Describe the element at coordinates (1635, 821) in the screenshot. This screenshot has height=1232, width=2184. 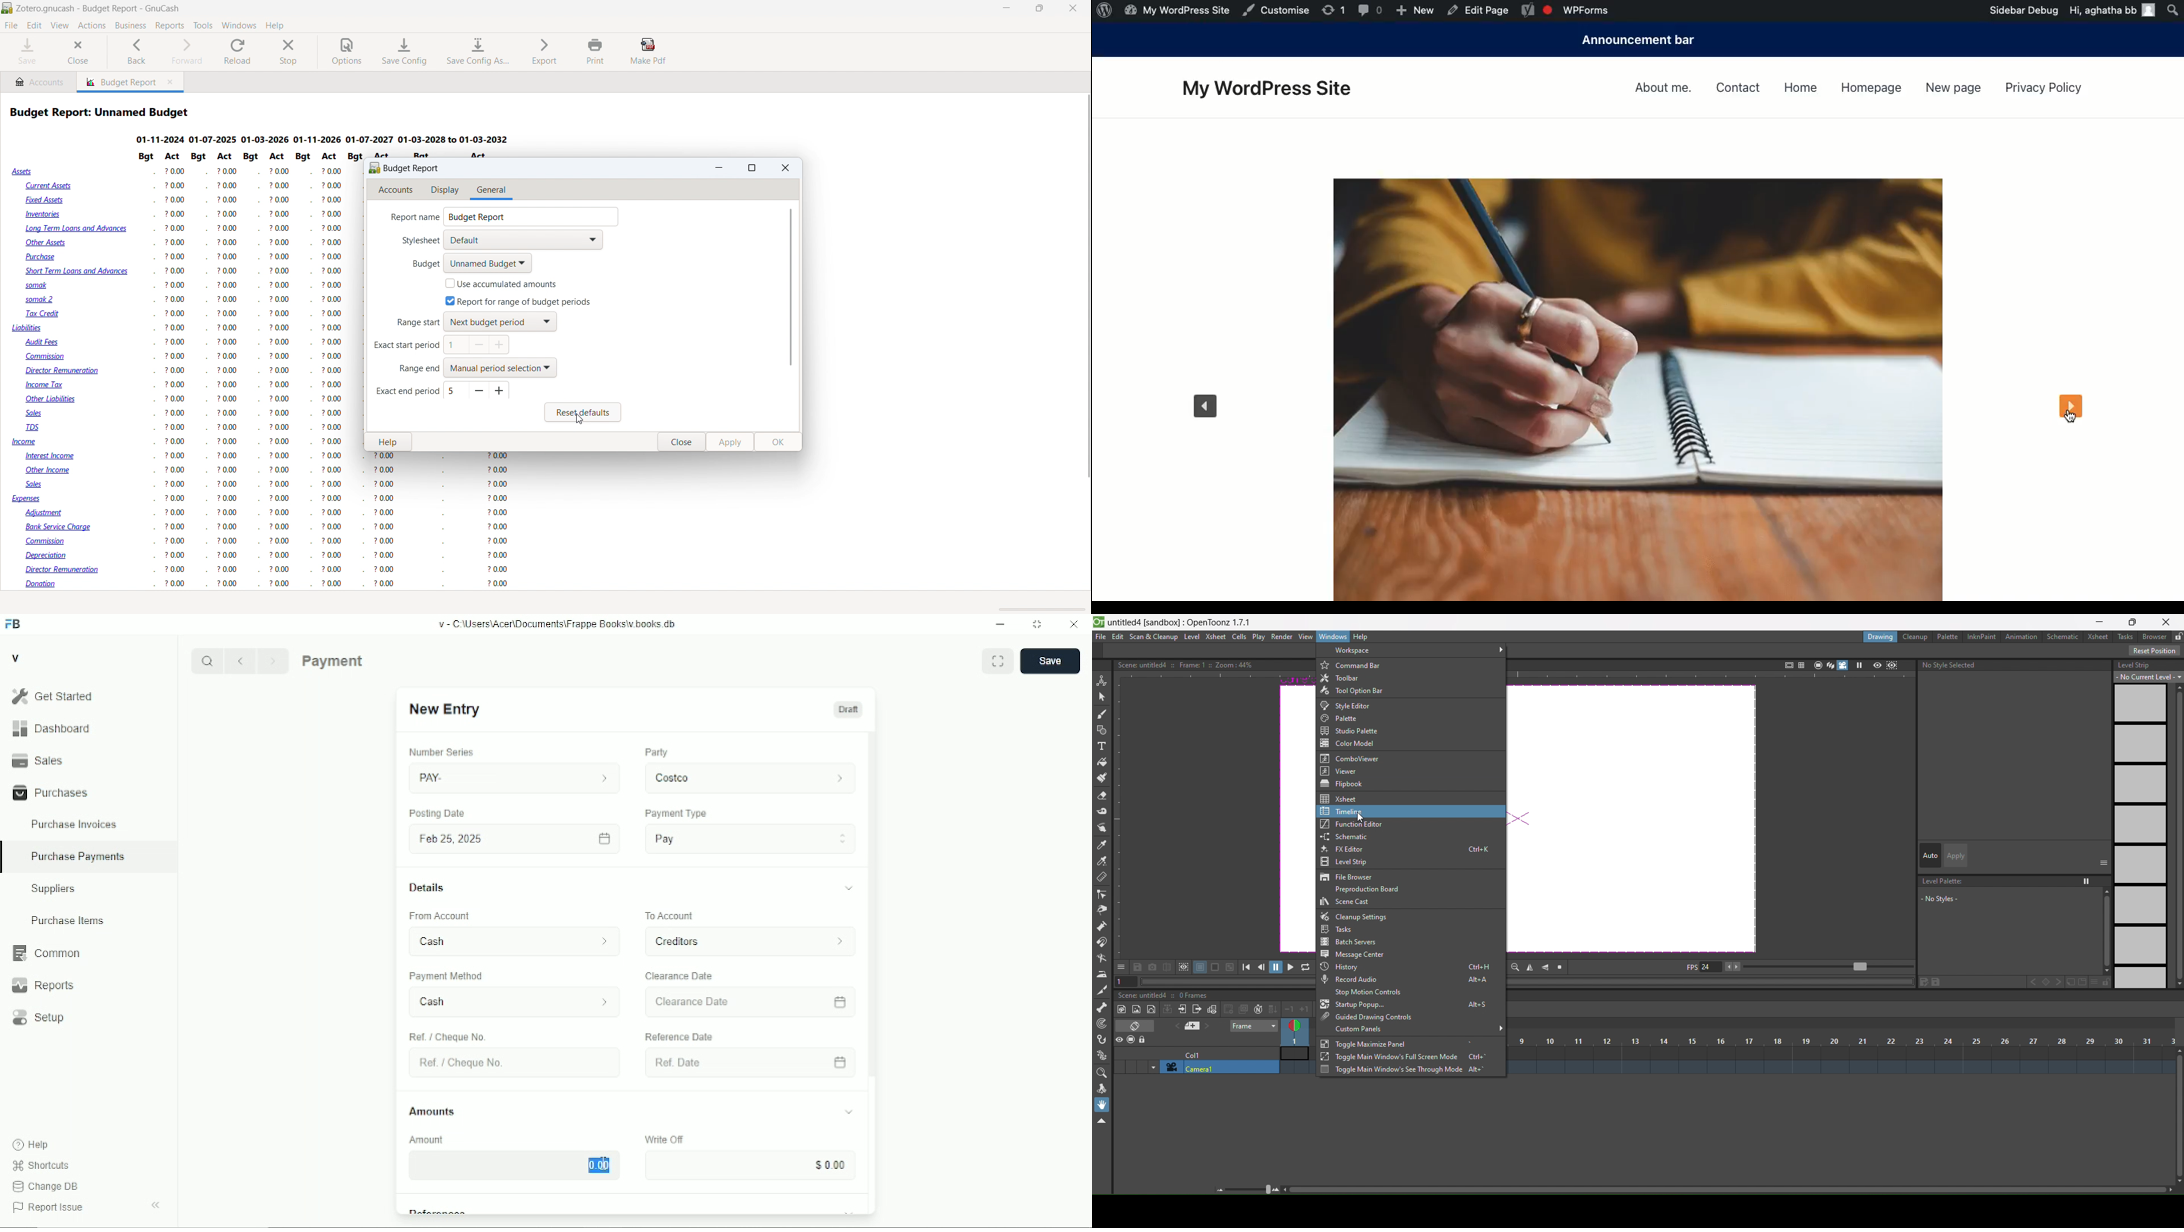
I see `image` at that location.